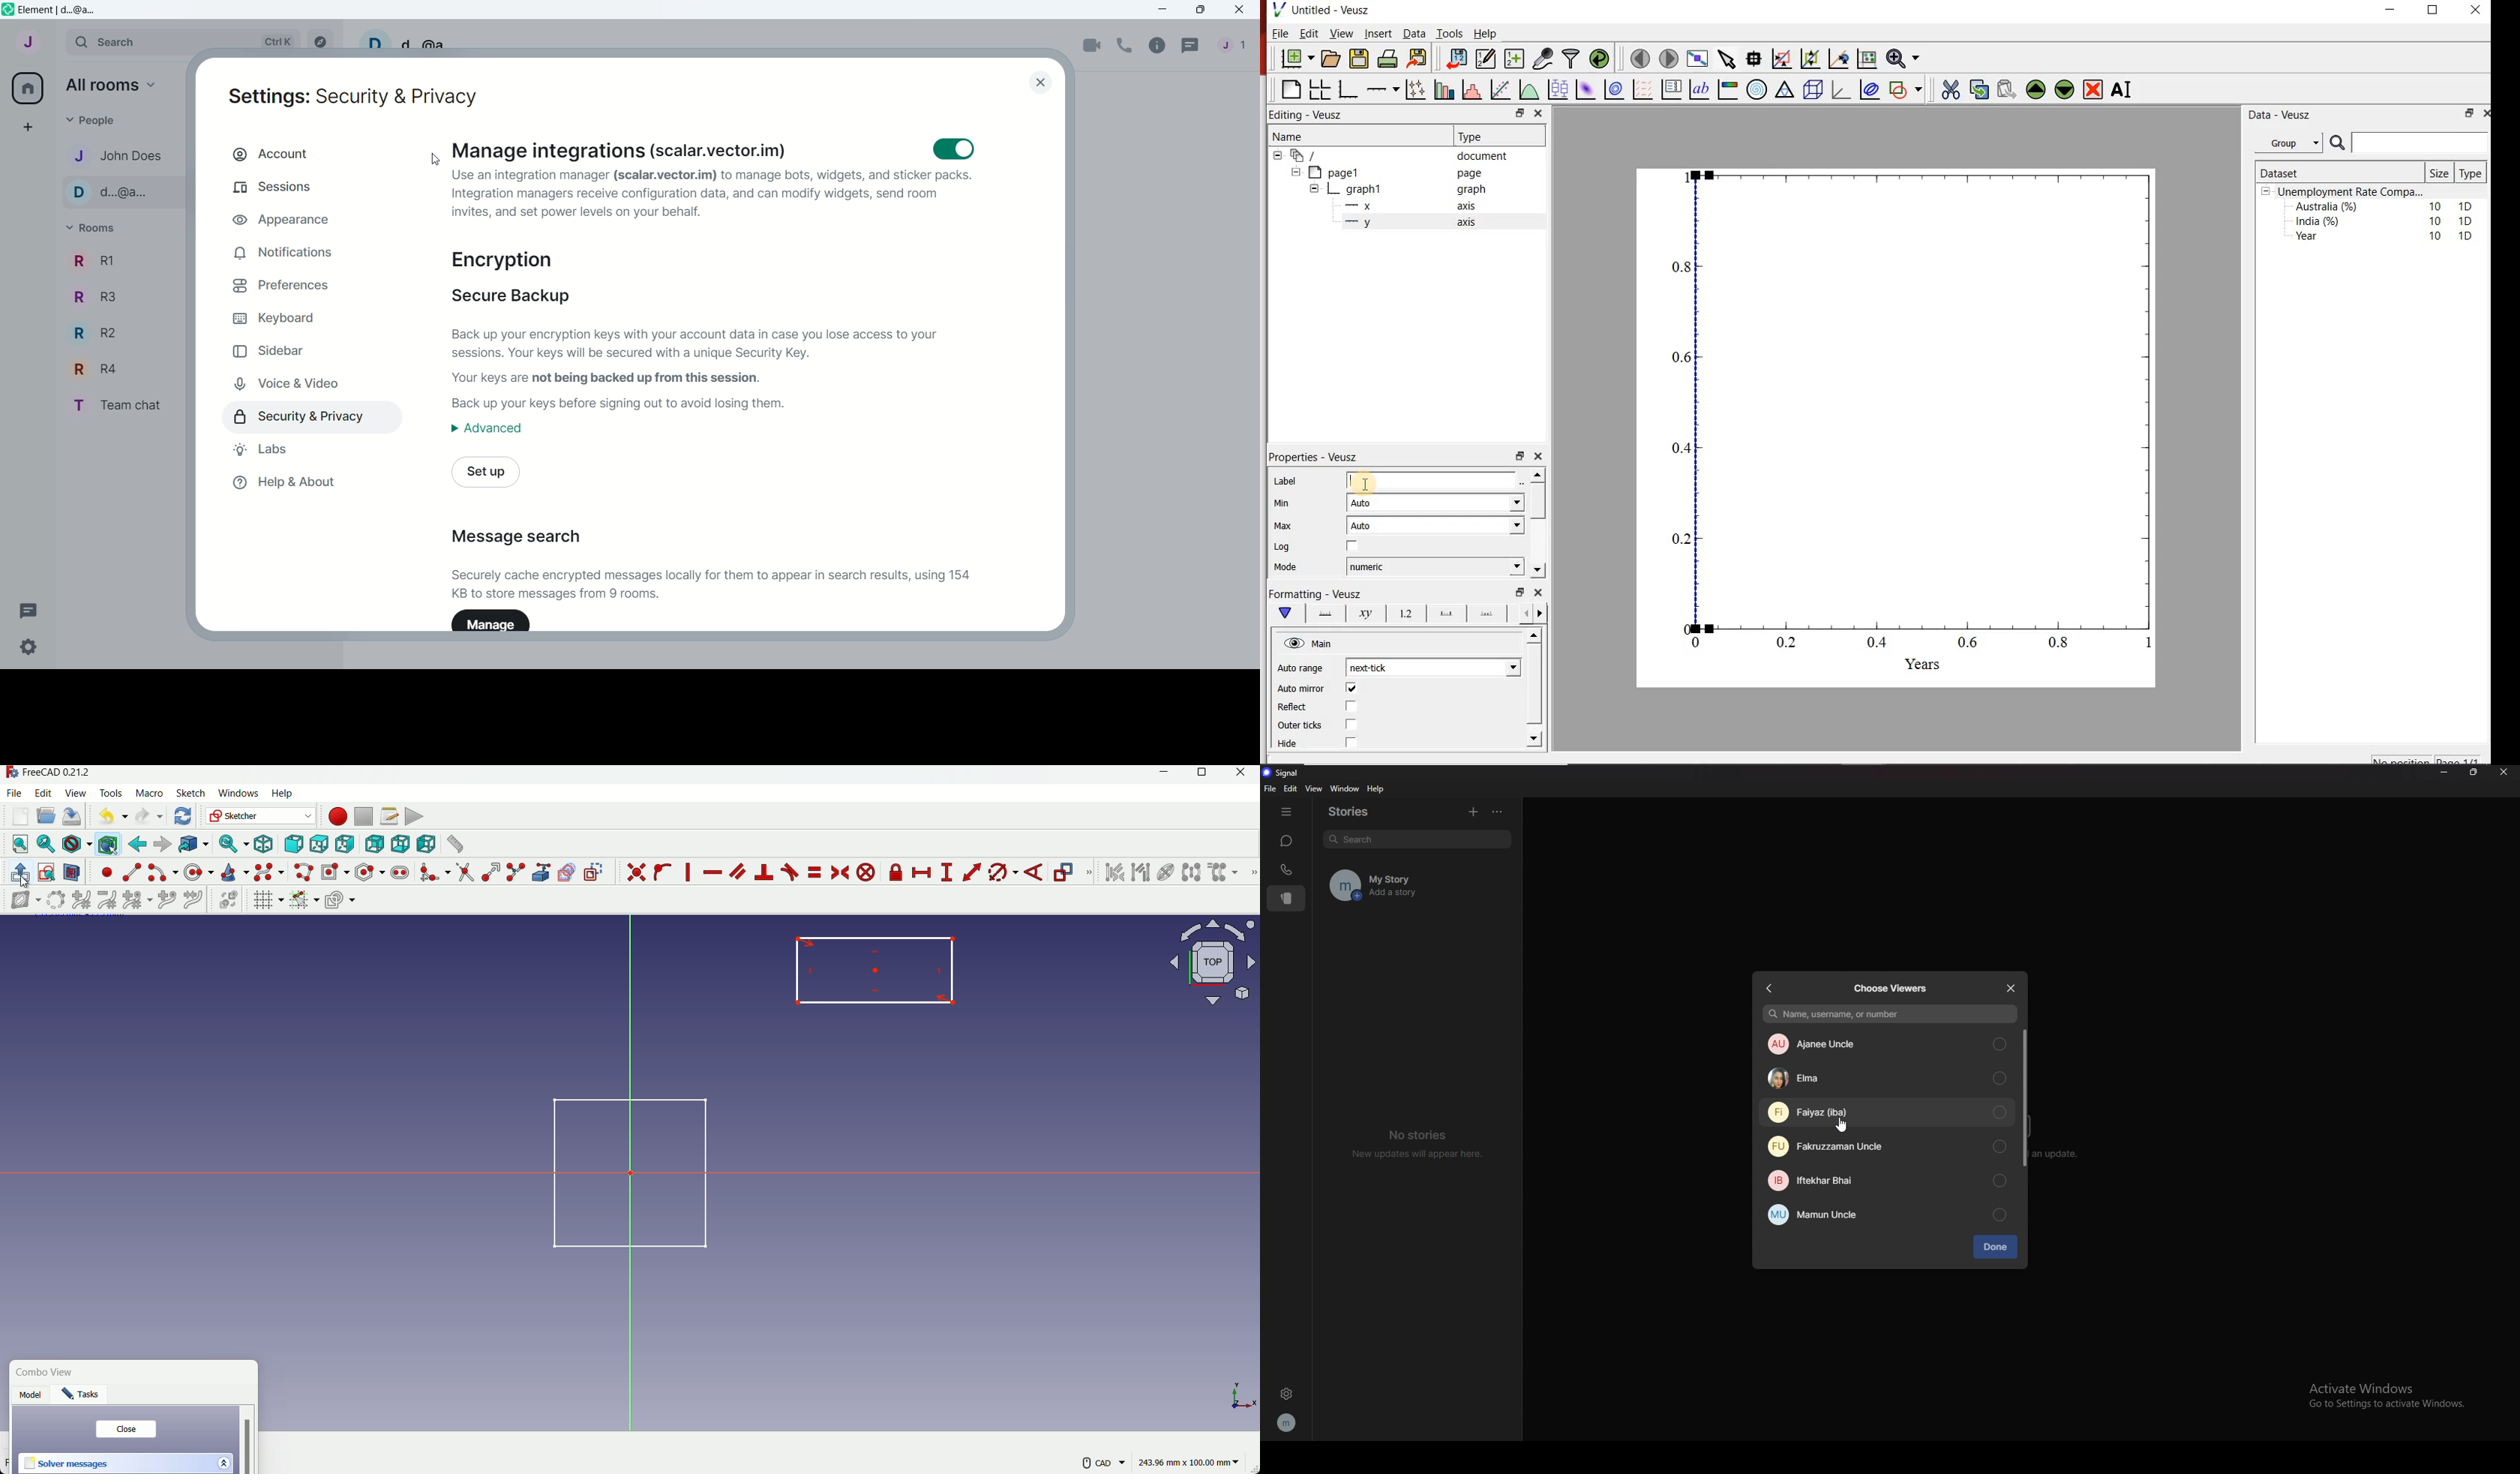  Describe the element at coordinates (288, 253) in the screenshot. I see `notifications` at that location.